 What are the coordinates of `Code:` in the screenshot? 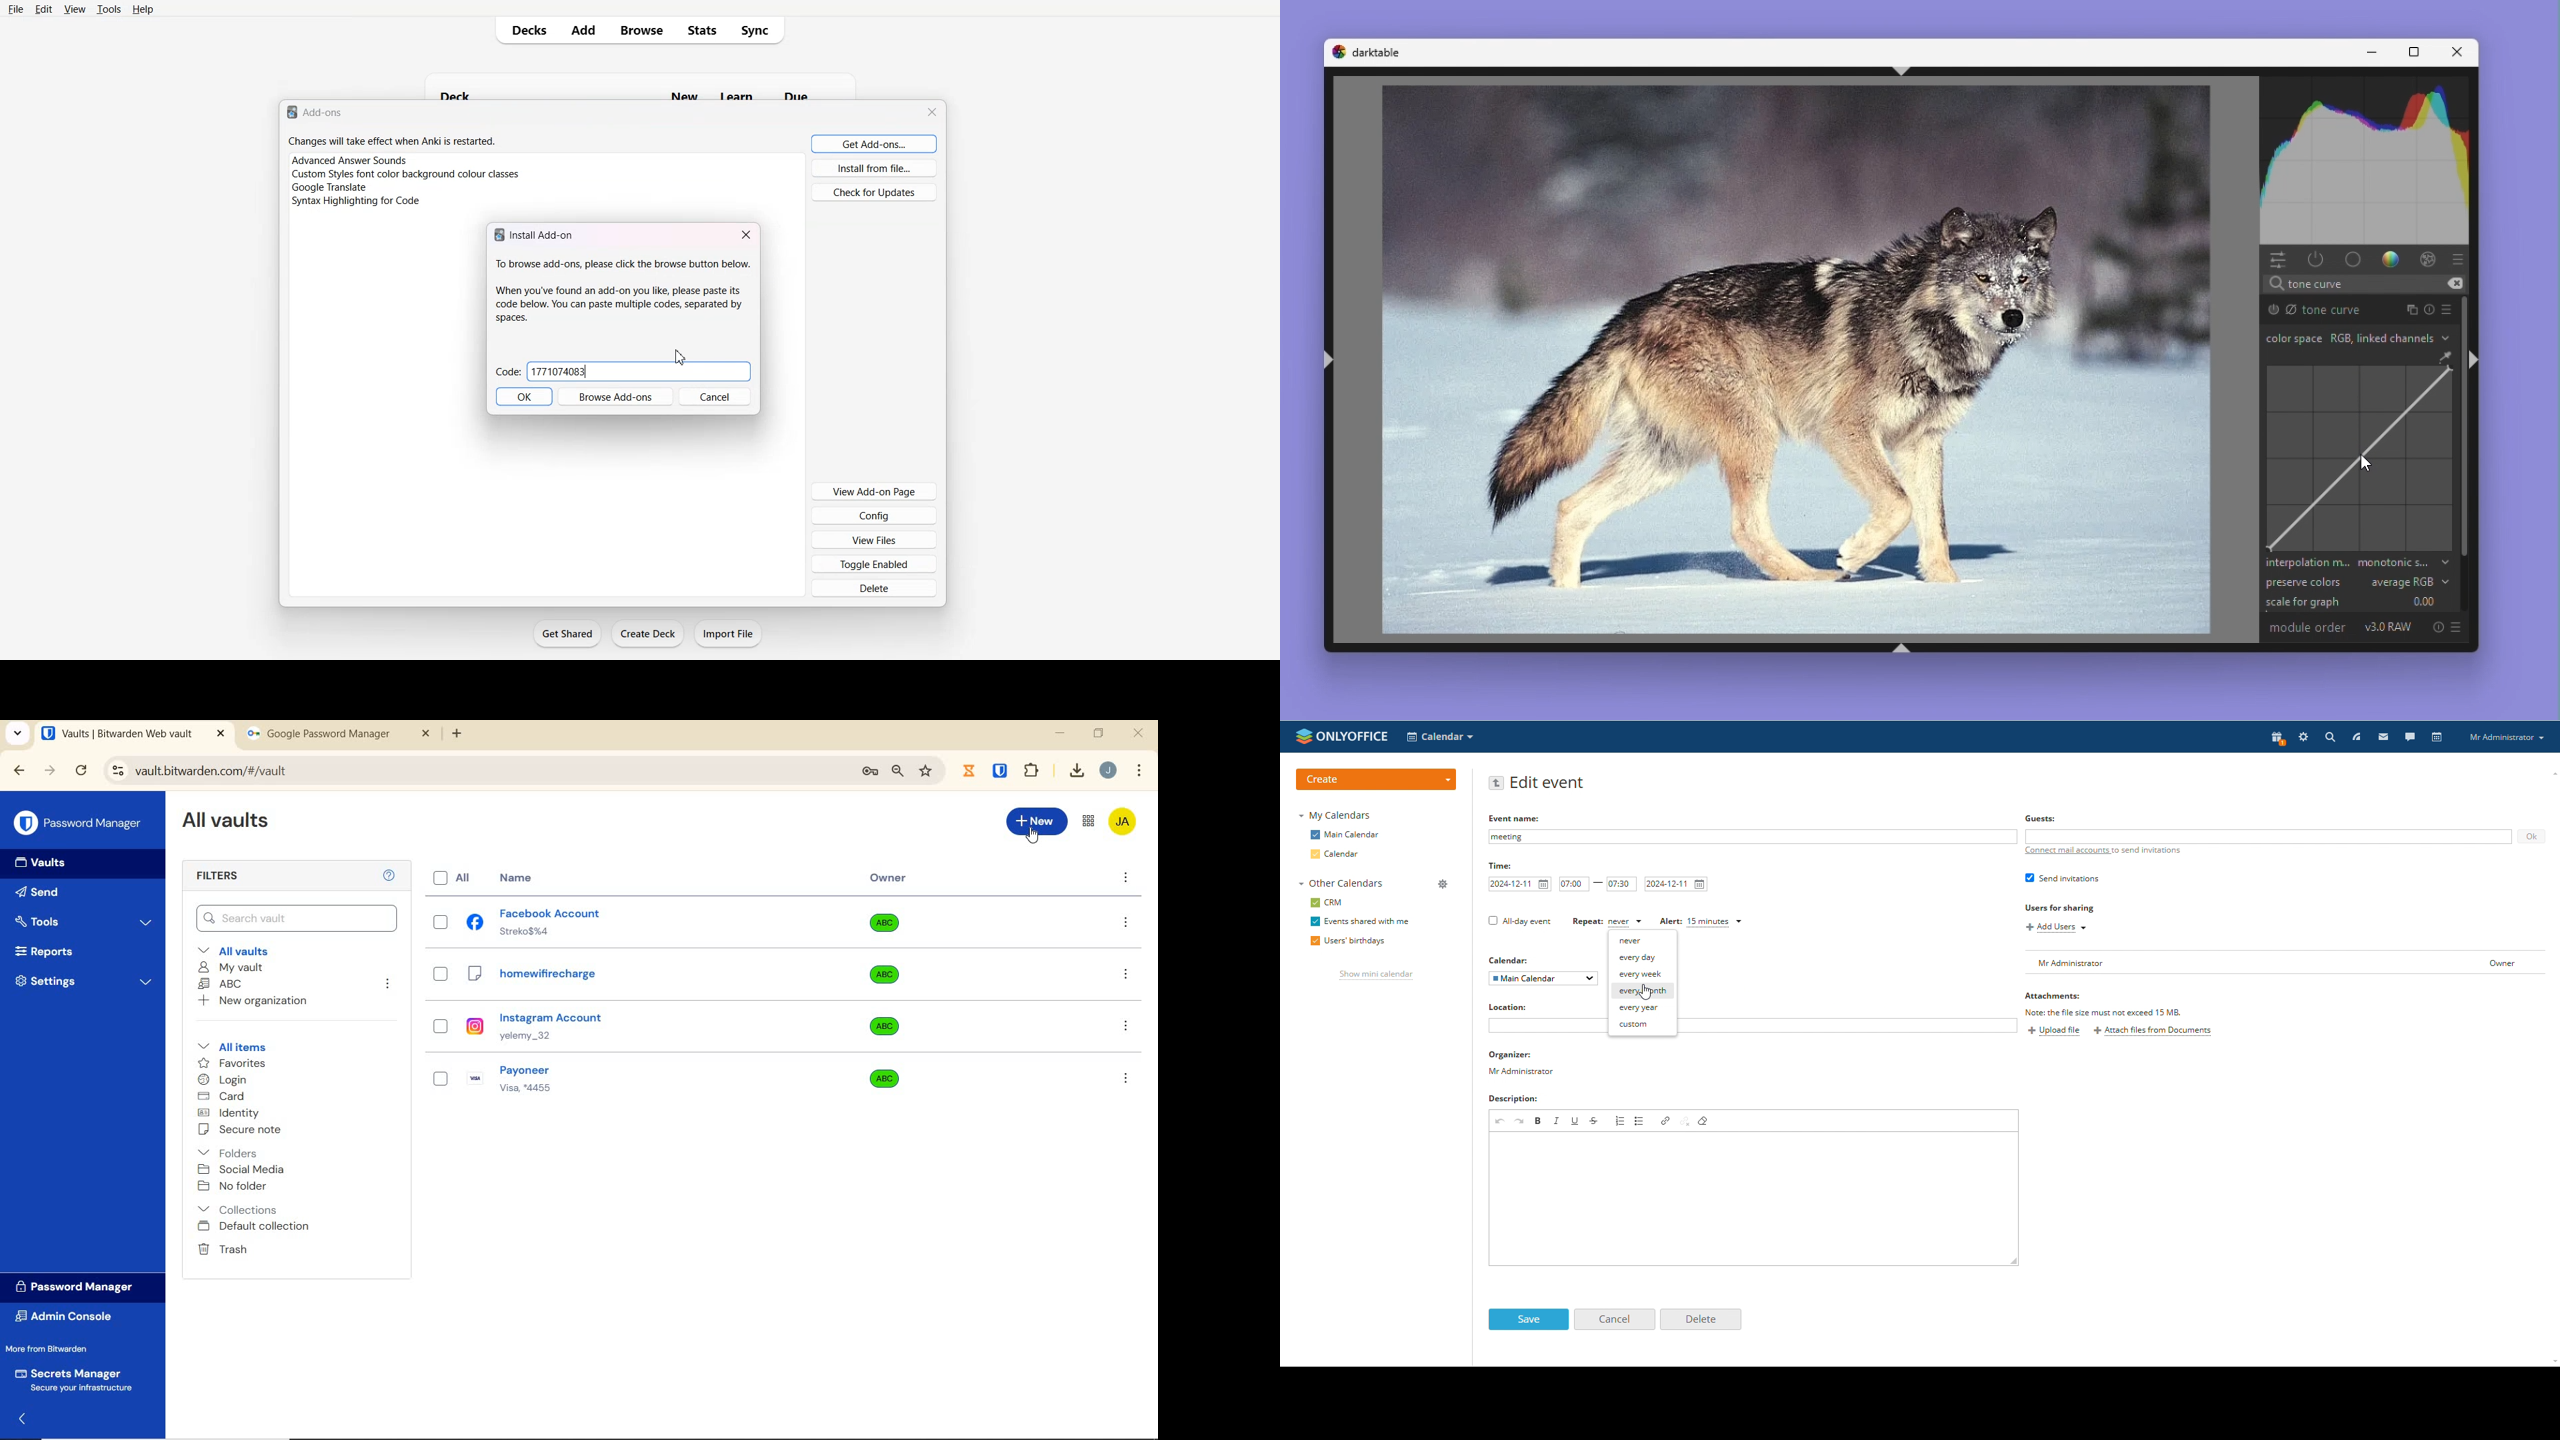 It's located at (509, 371).